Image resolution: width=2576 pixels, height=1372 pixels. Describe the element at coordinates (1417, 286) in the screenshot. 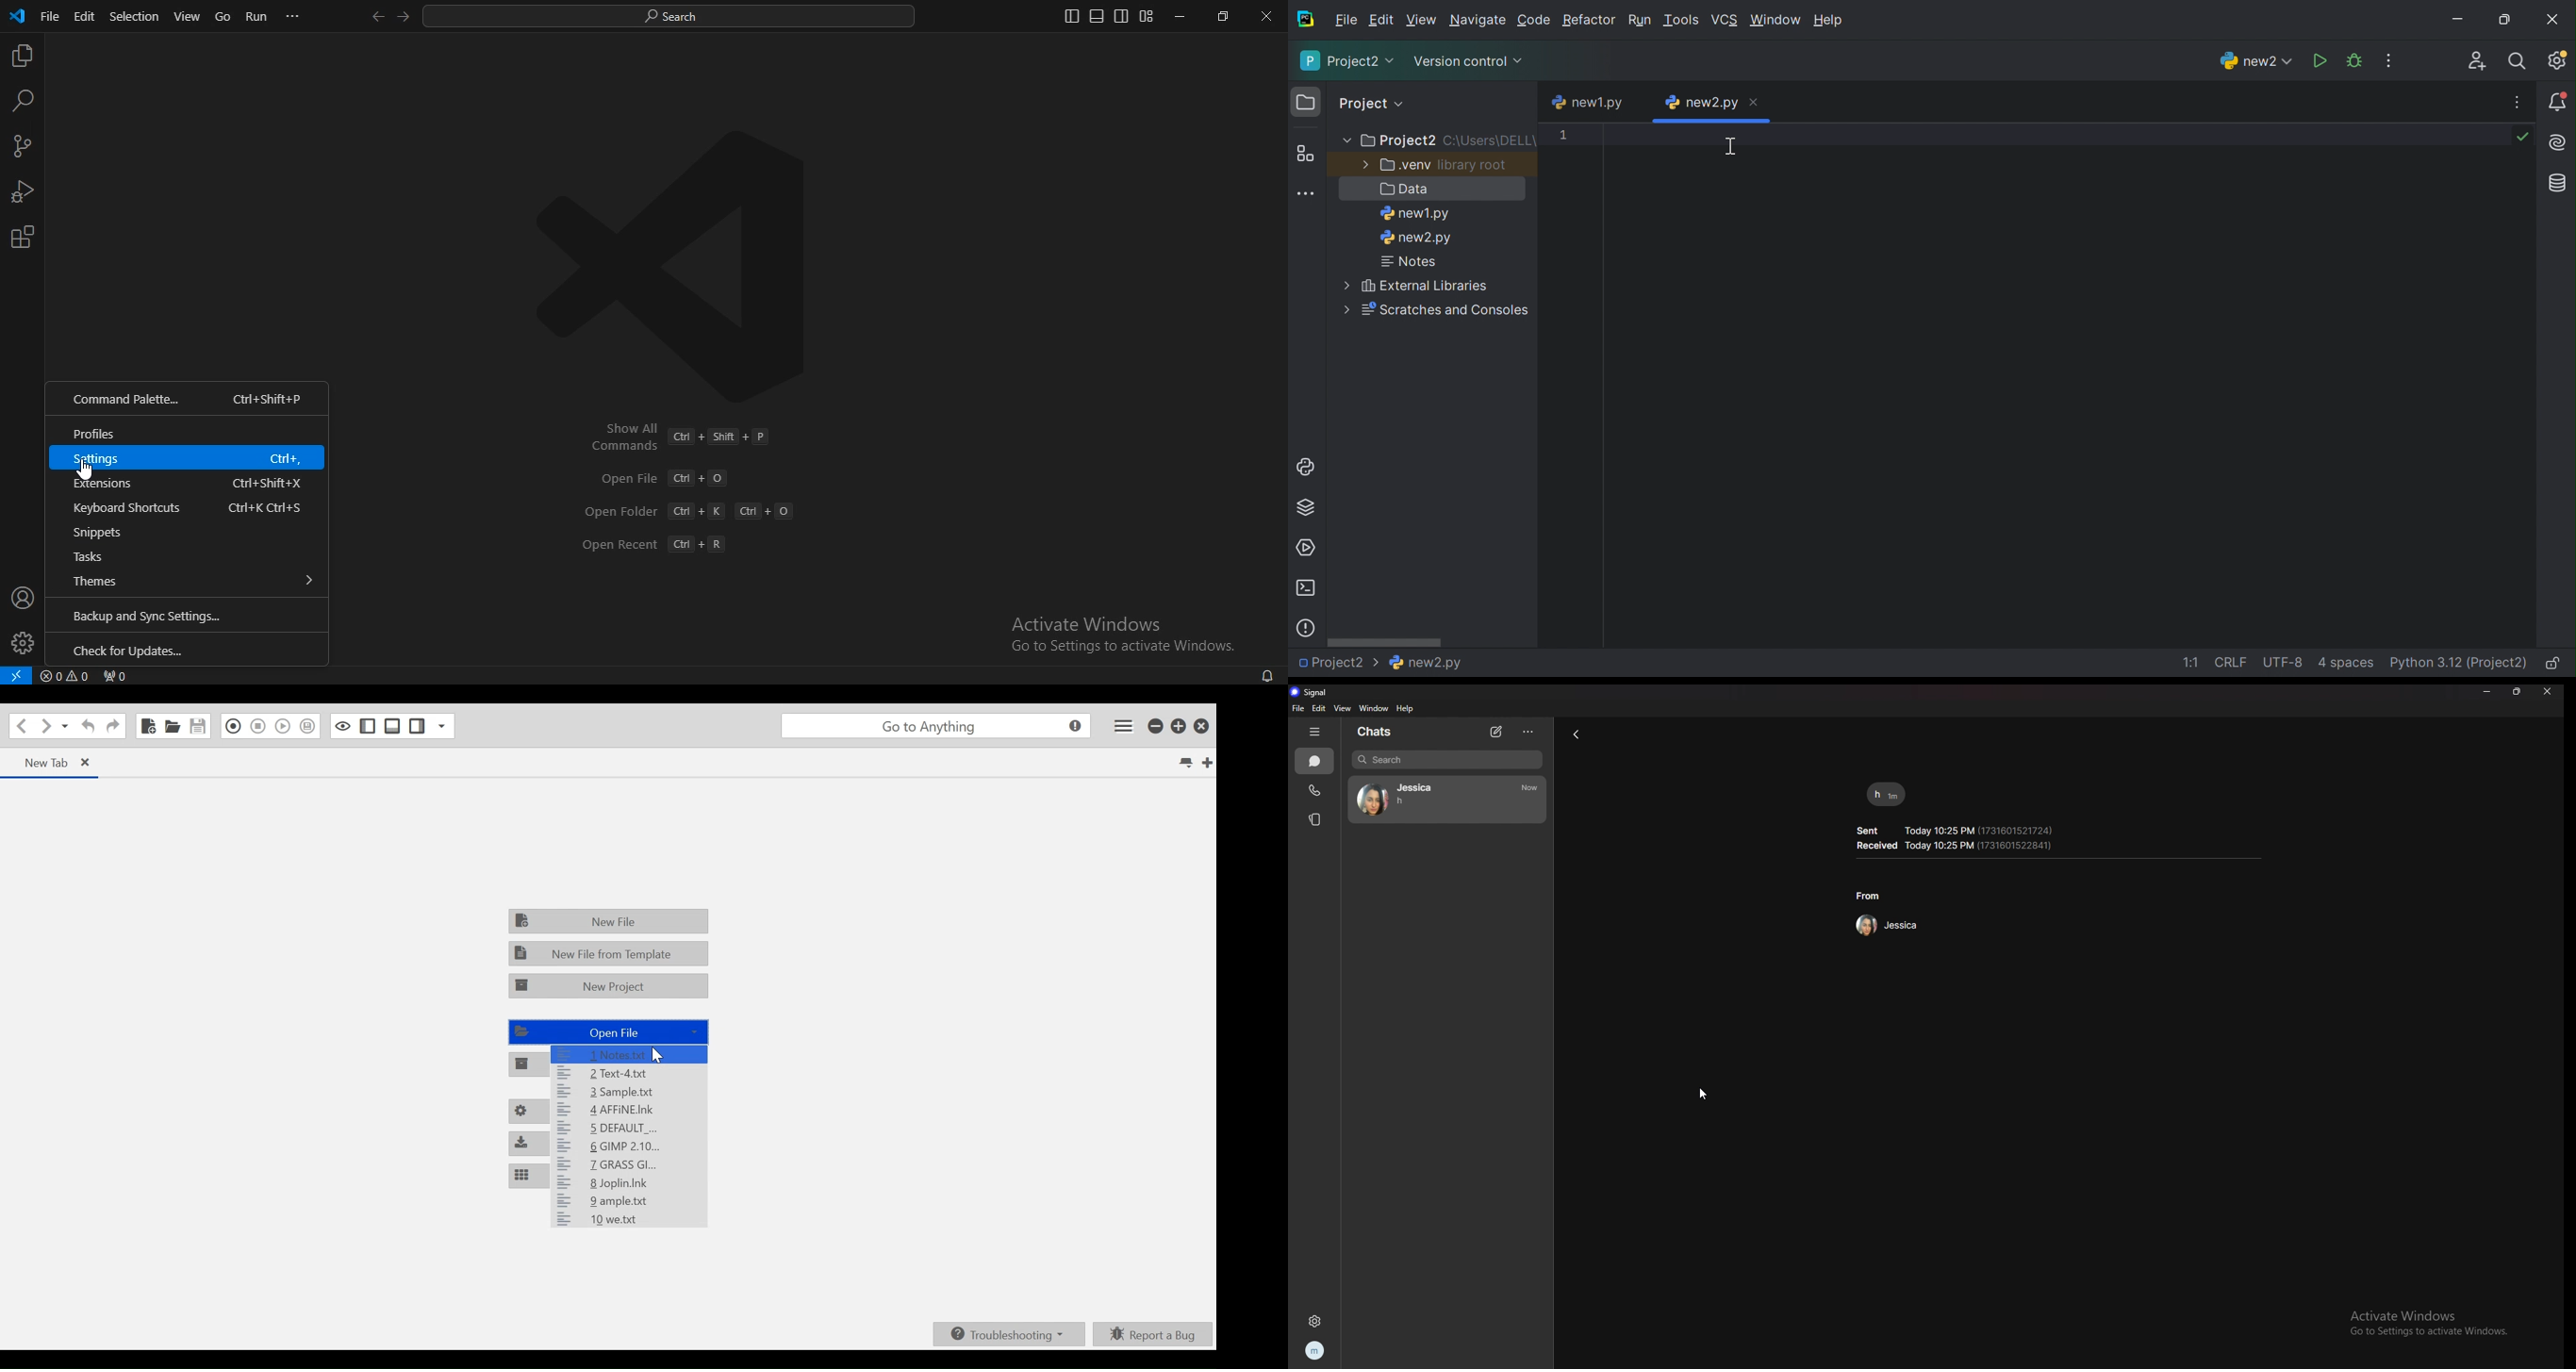

I see `External libraries` at that location.